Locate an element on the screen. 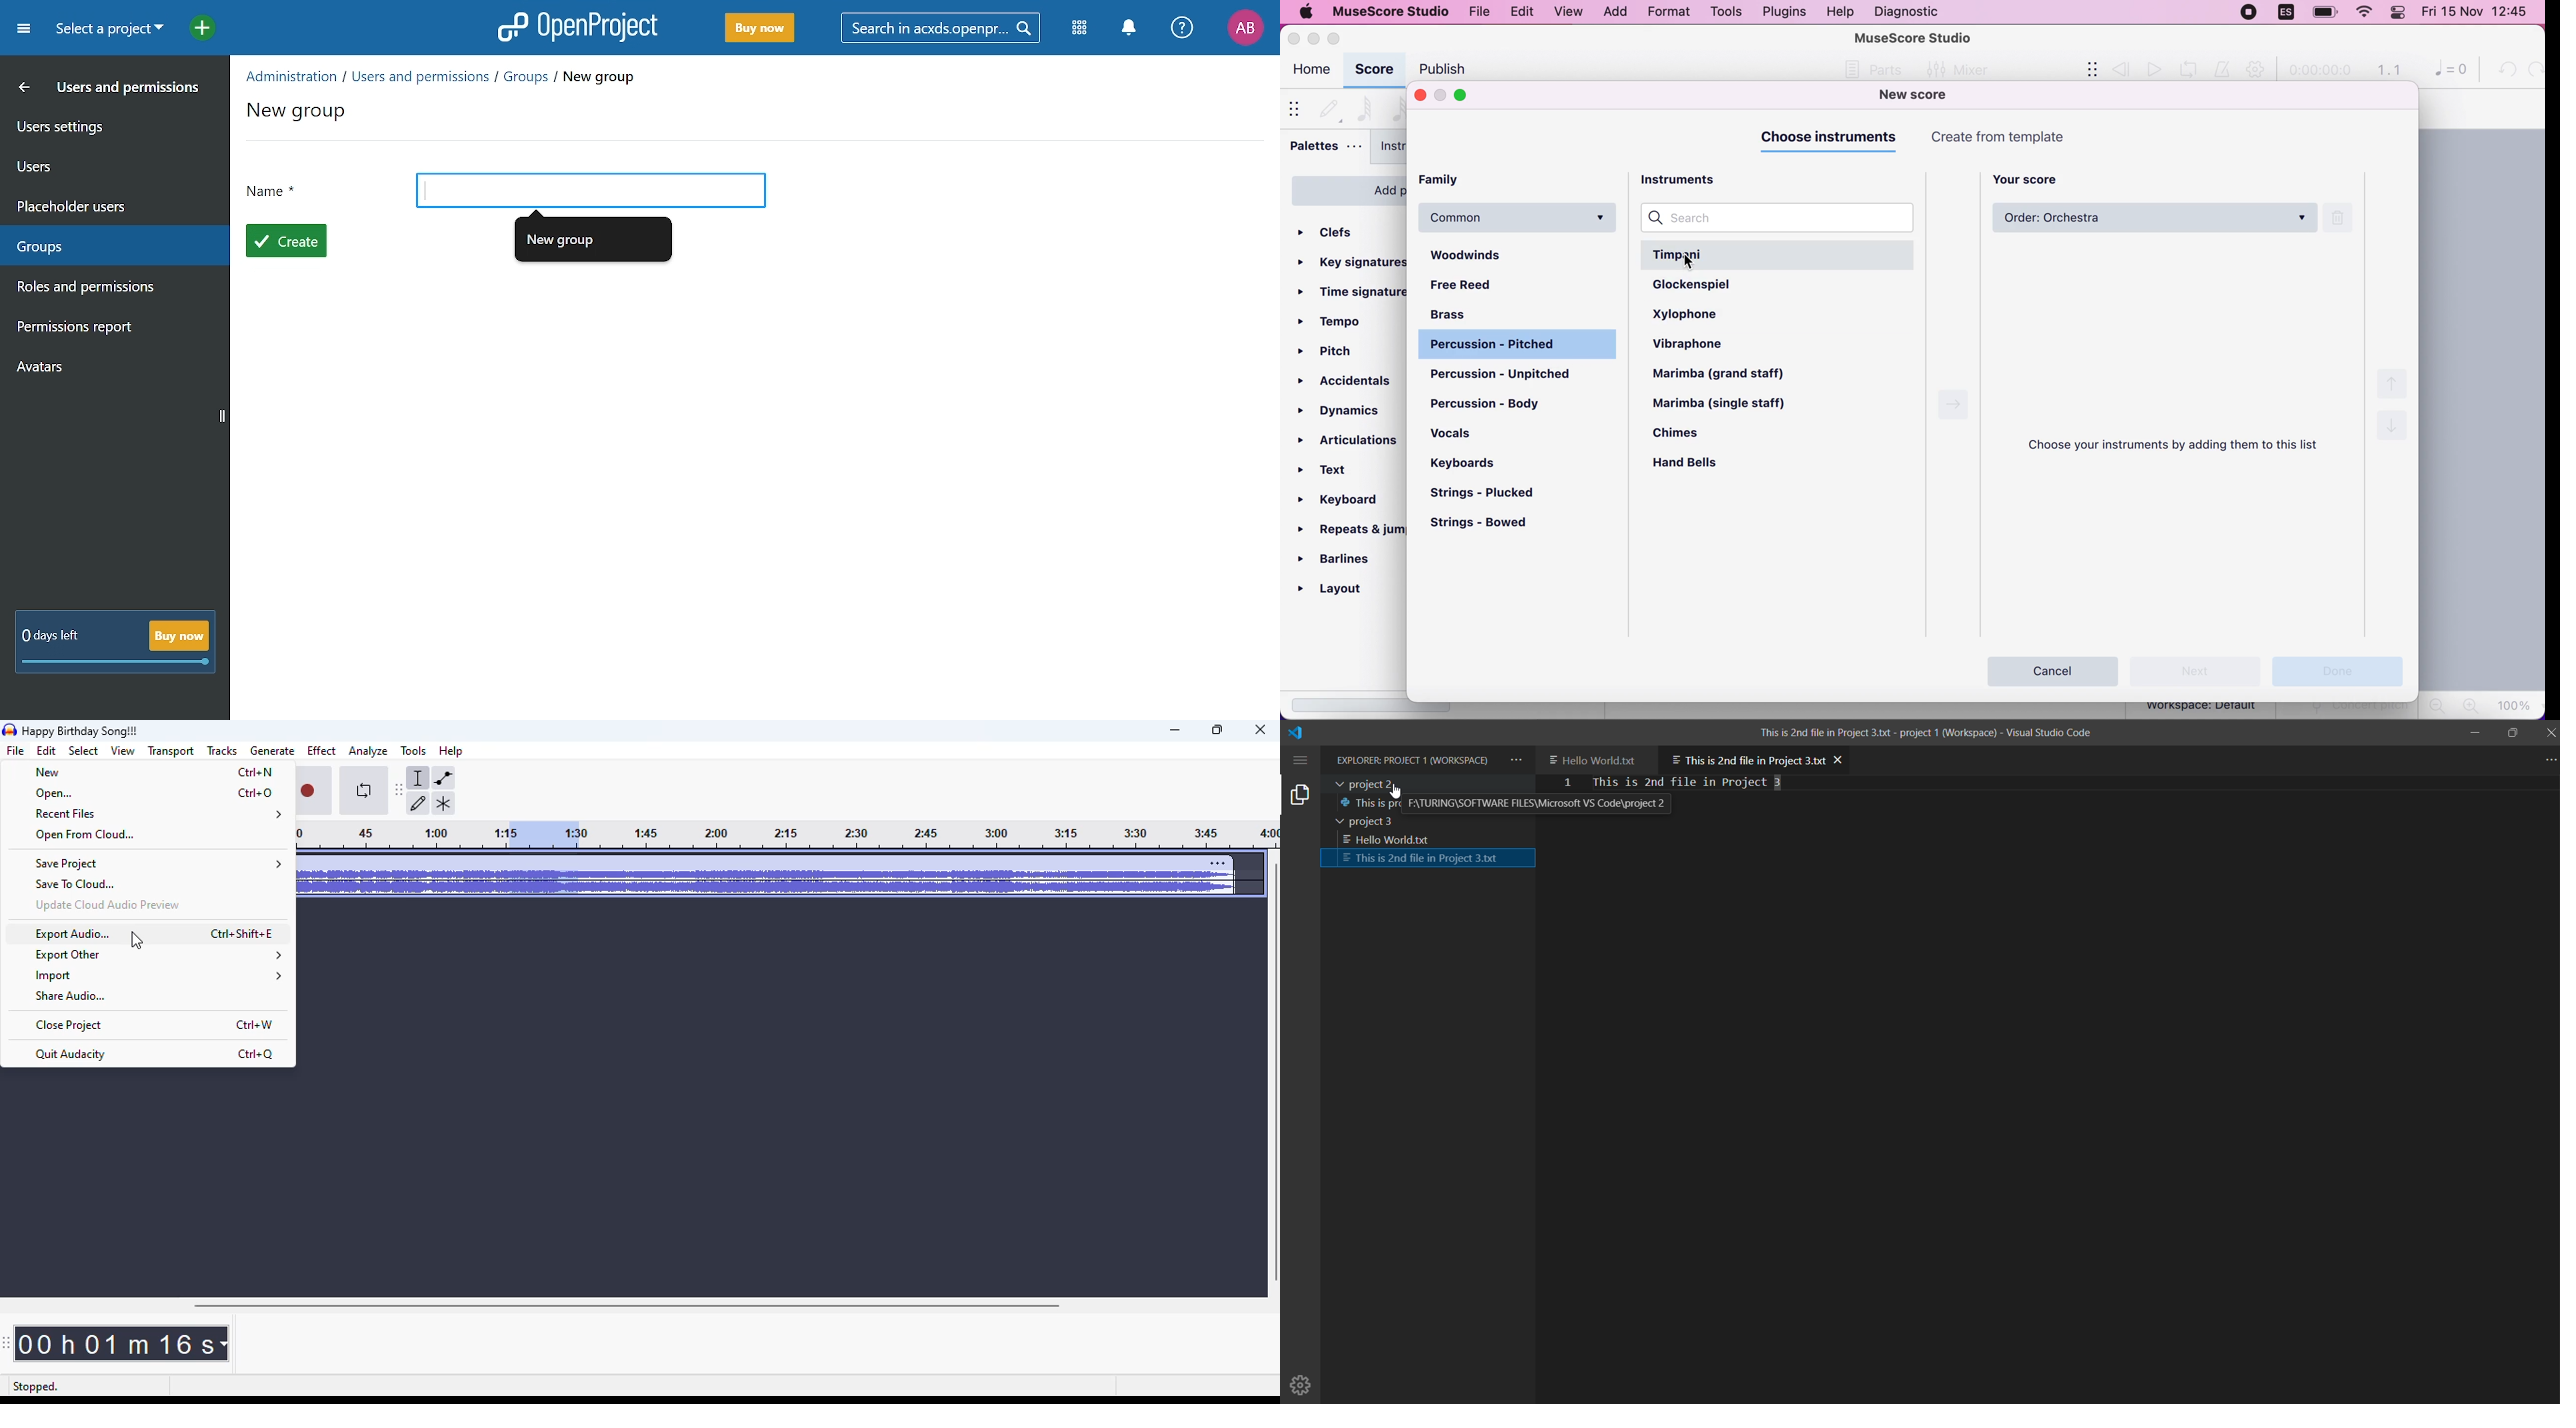  zoom out is located at coordinates (2437, 706).